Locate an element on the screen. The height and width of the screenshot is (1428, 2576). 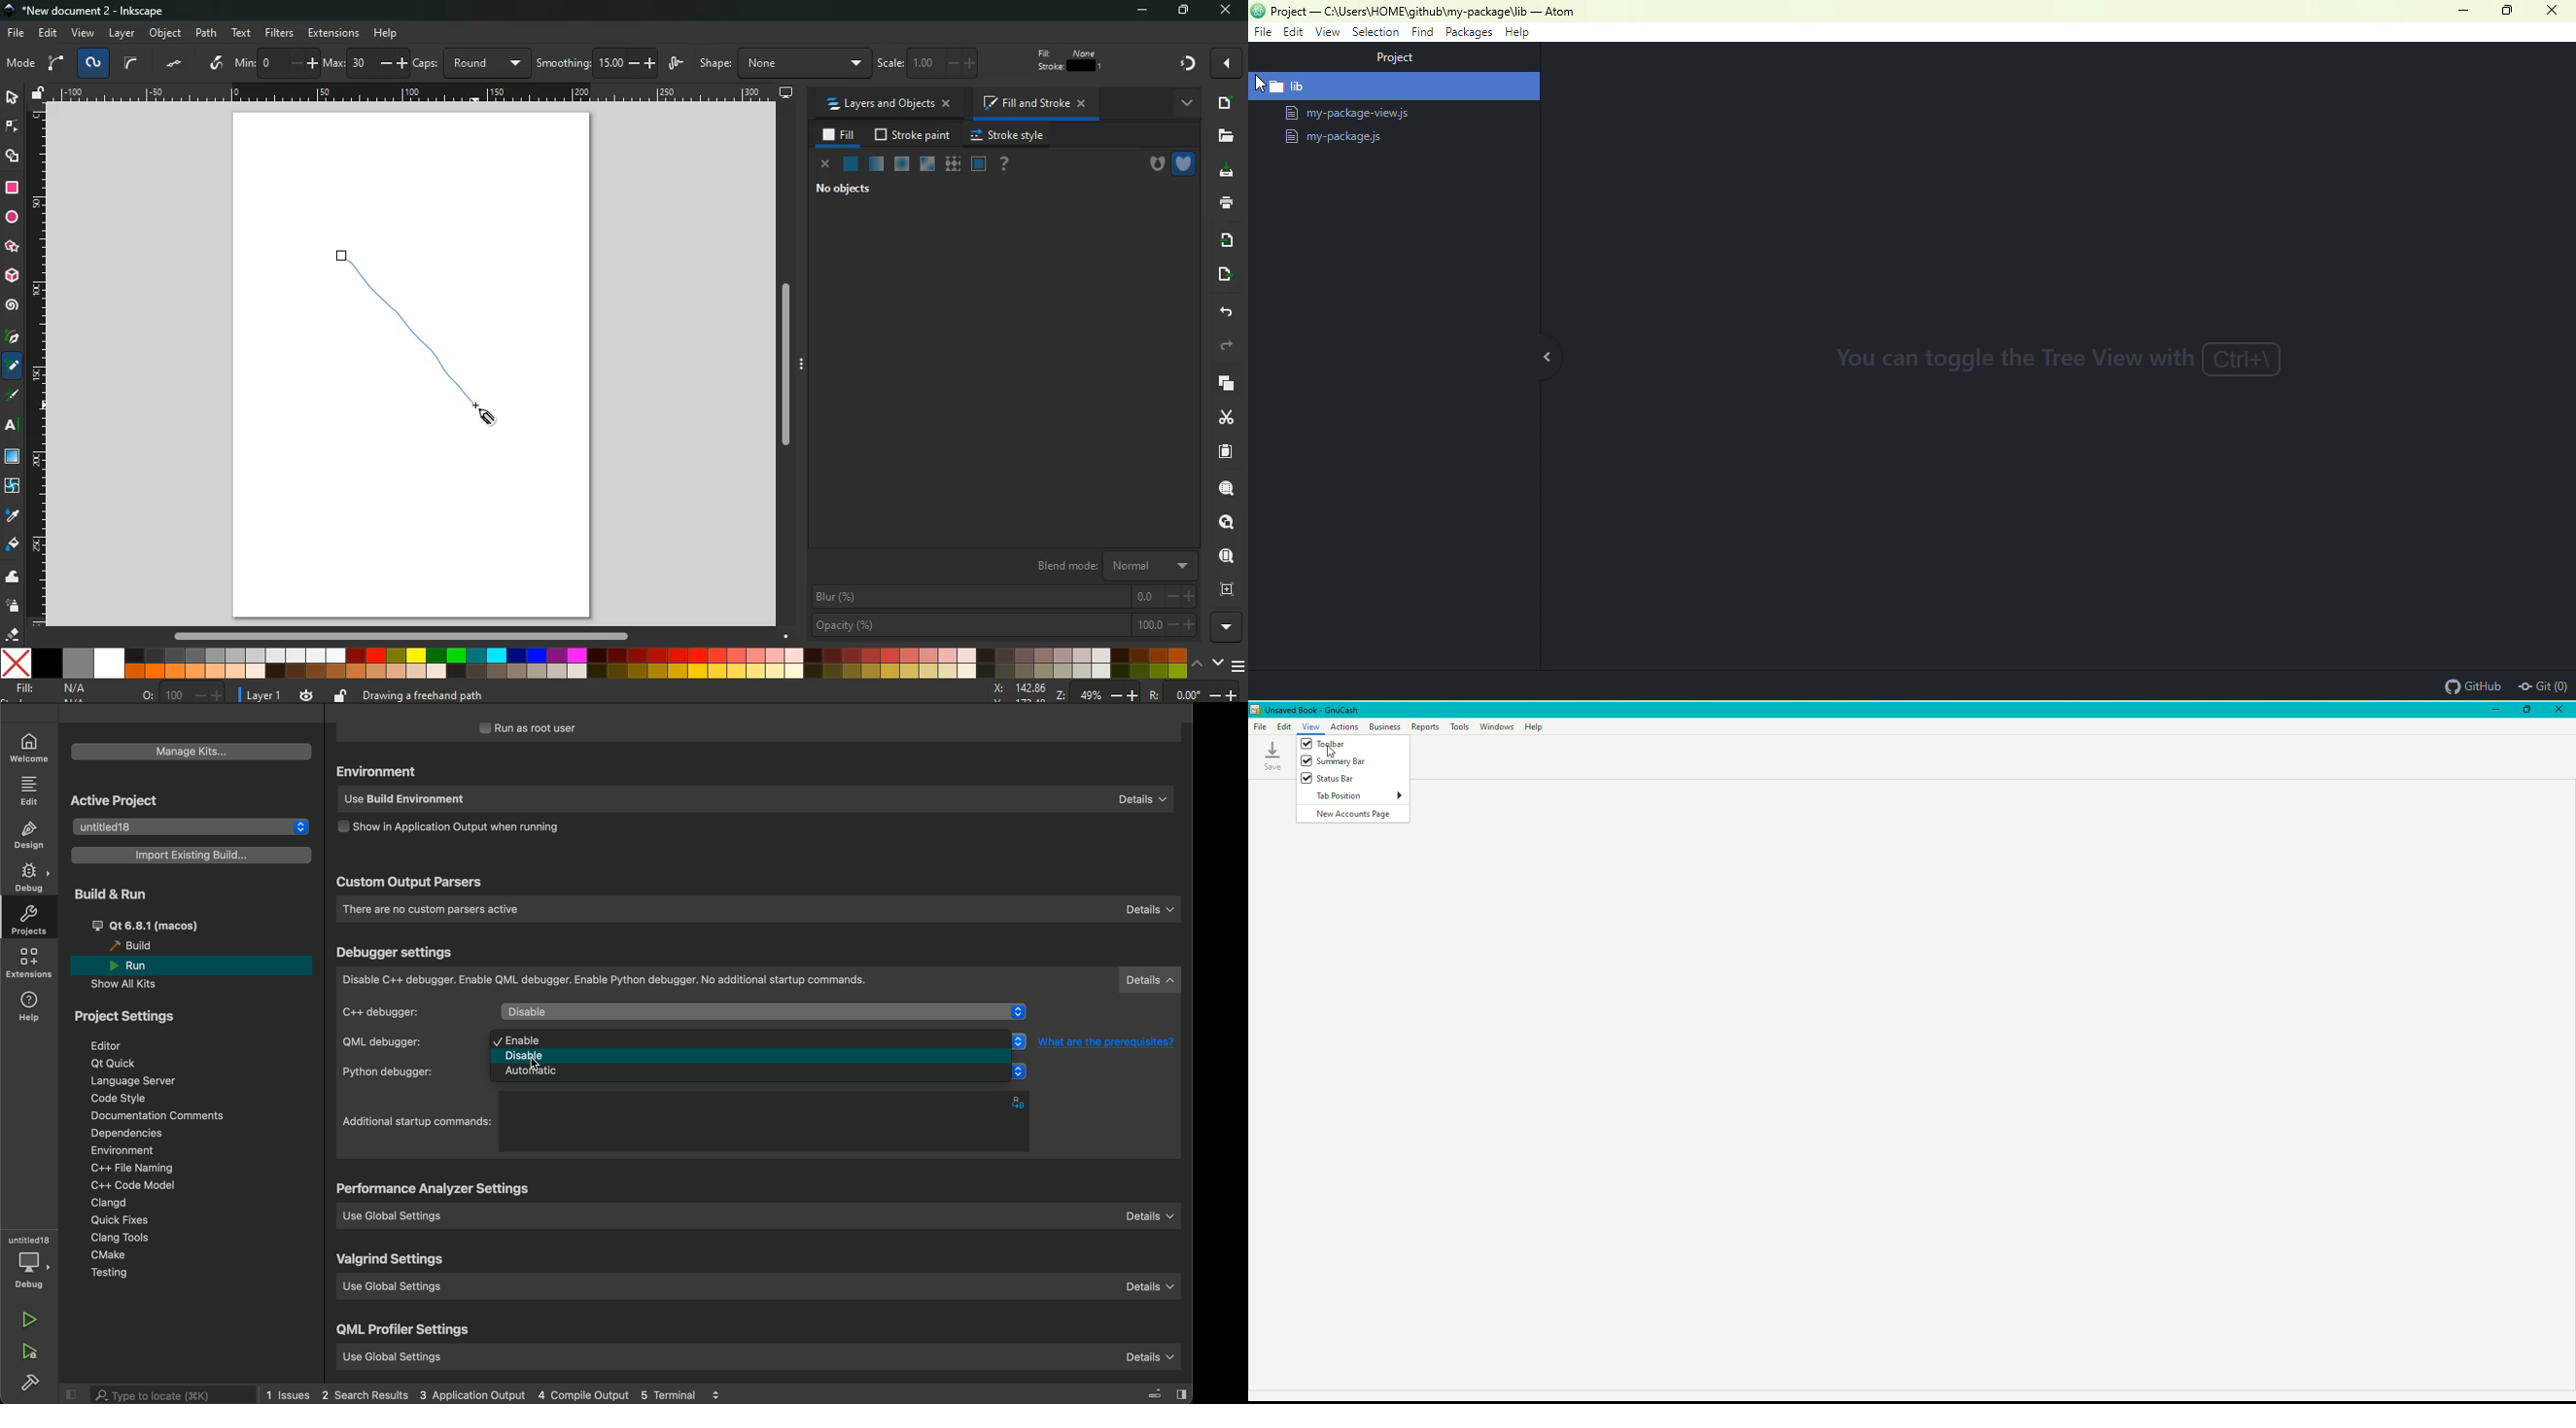
projects is located at coordinates (33, 922).